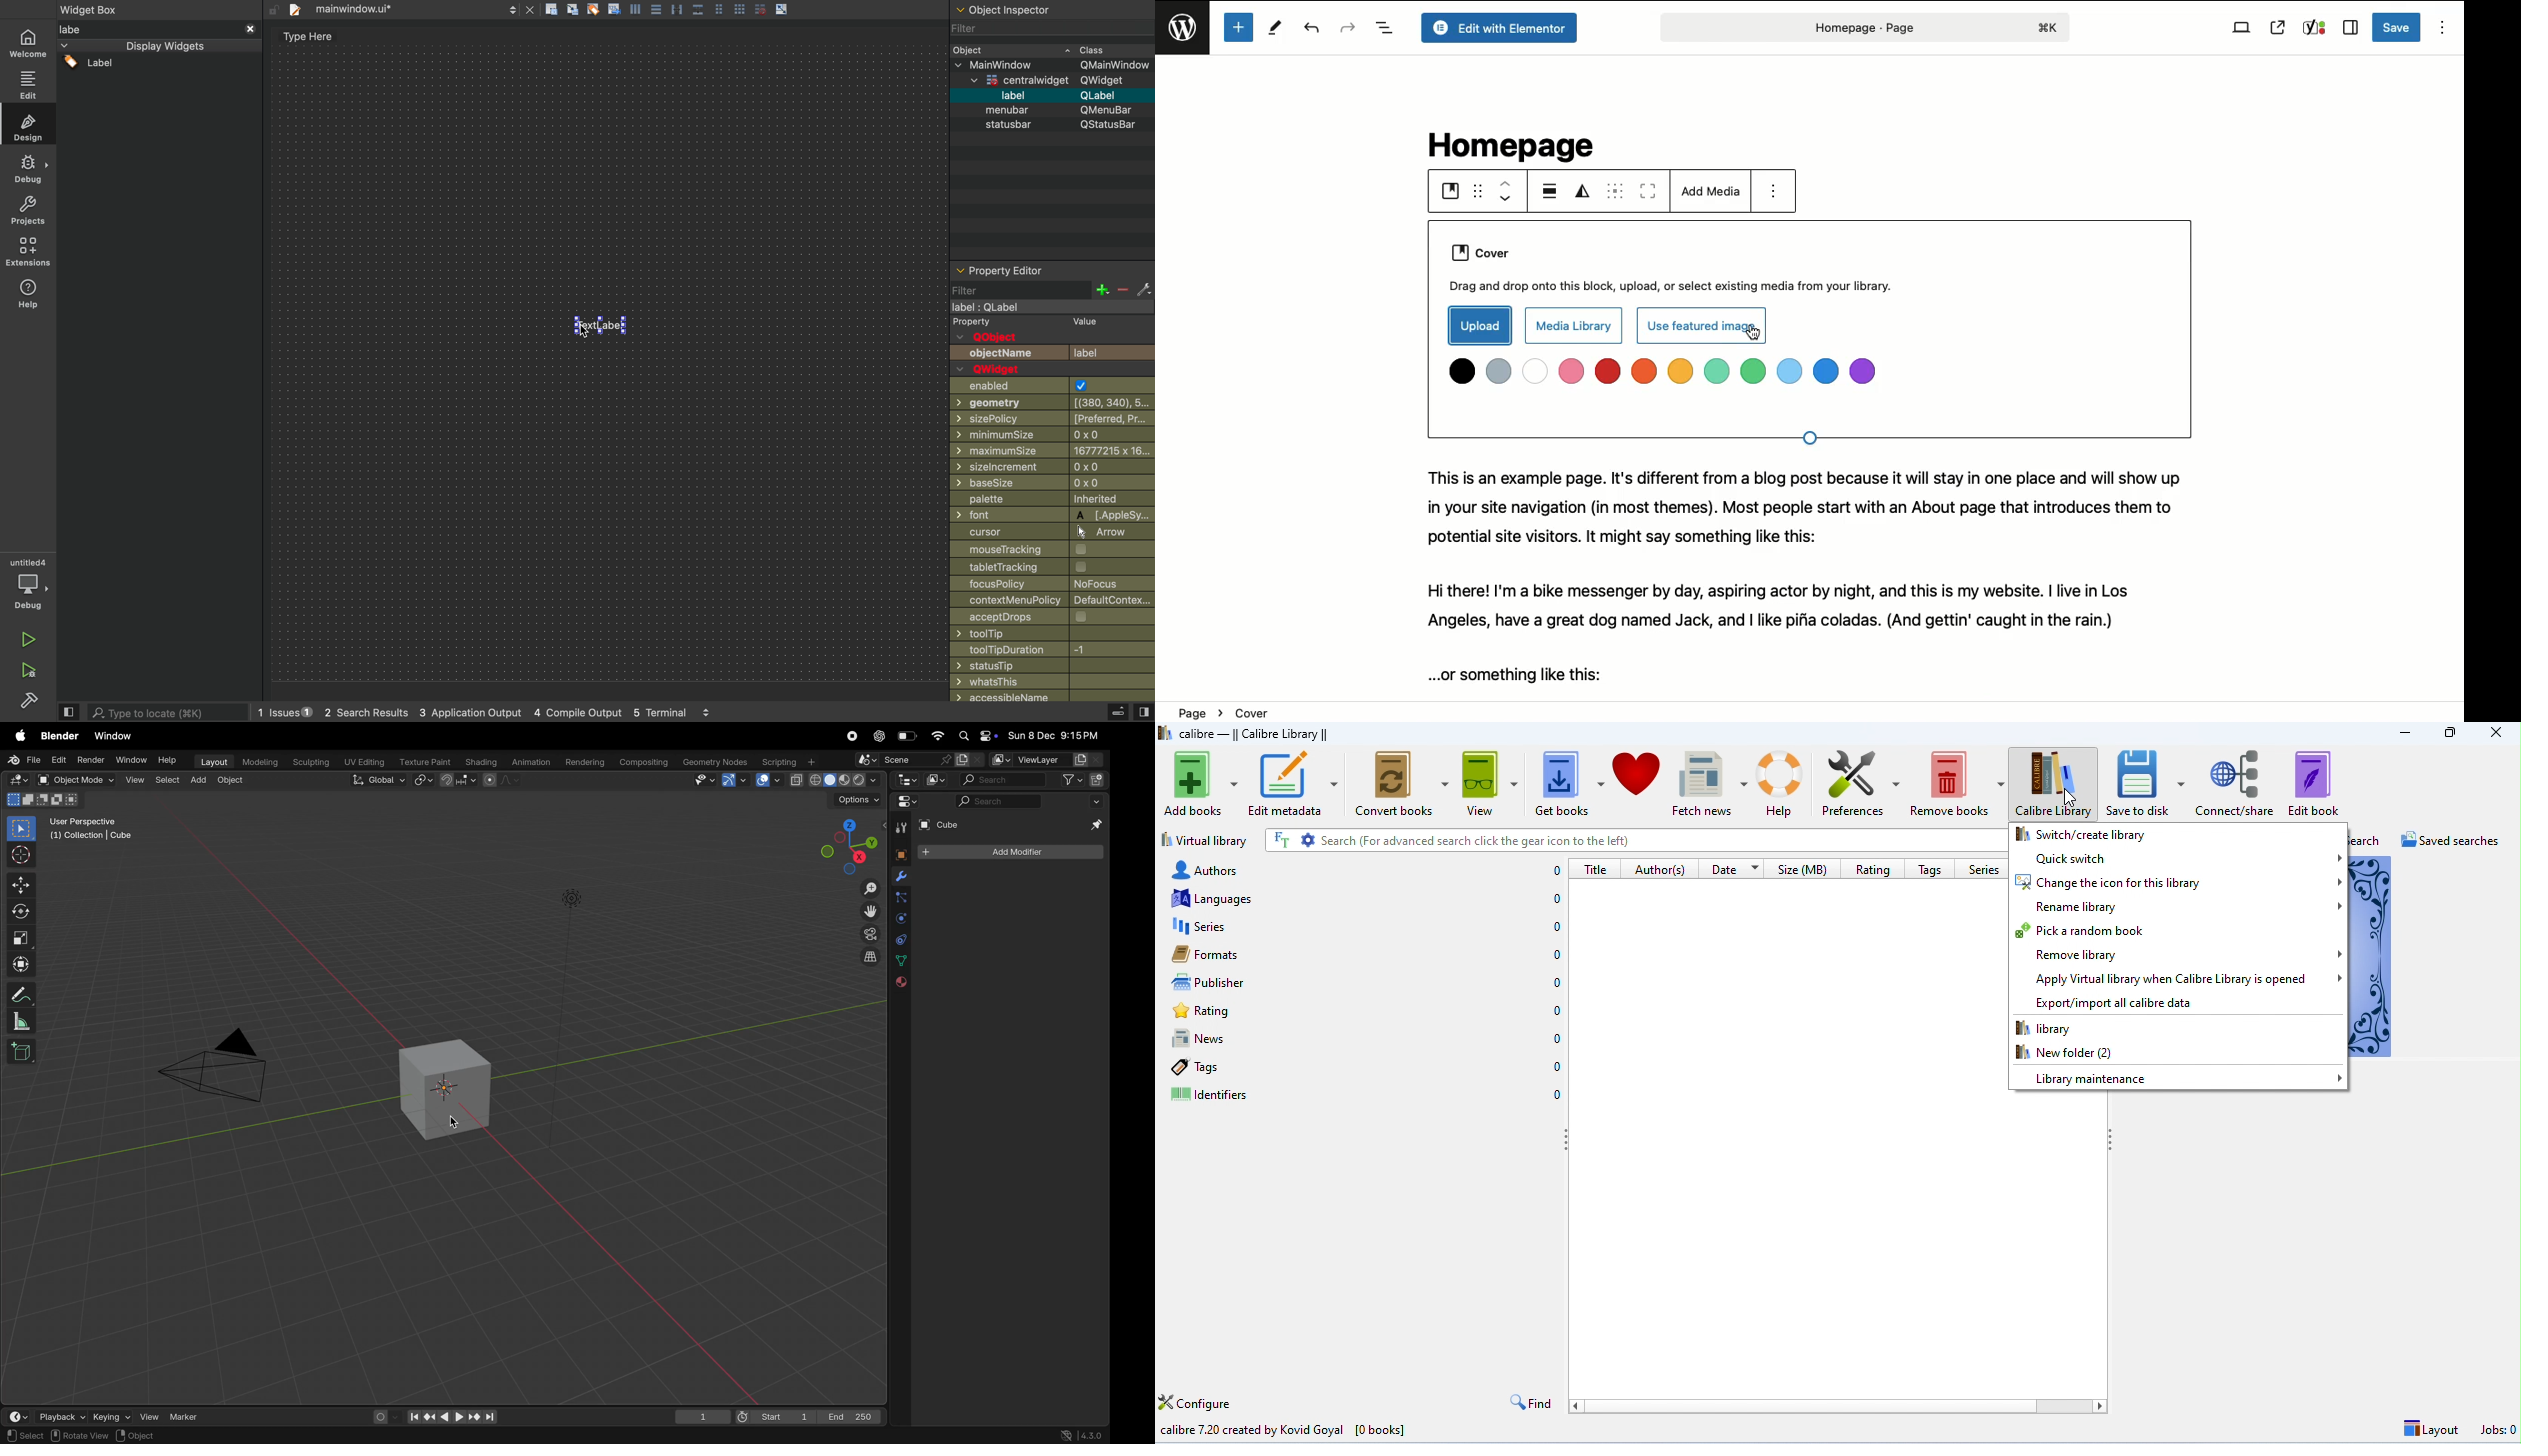  What do you see at coordinates (768, 780) in the screenshot?
I see `show overlays` at bounding box center [768, 780].